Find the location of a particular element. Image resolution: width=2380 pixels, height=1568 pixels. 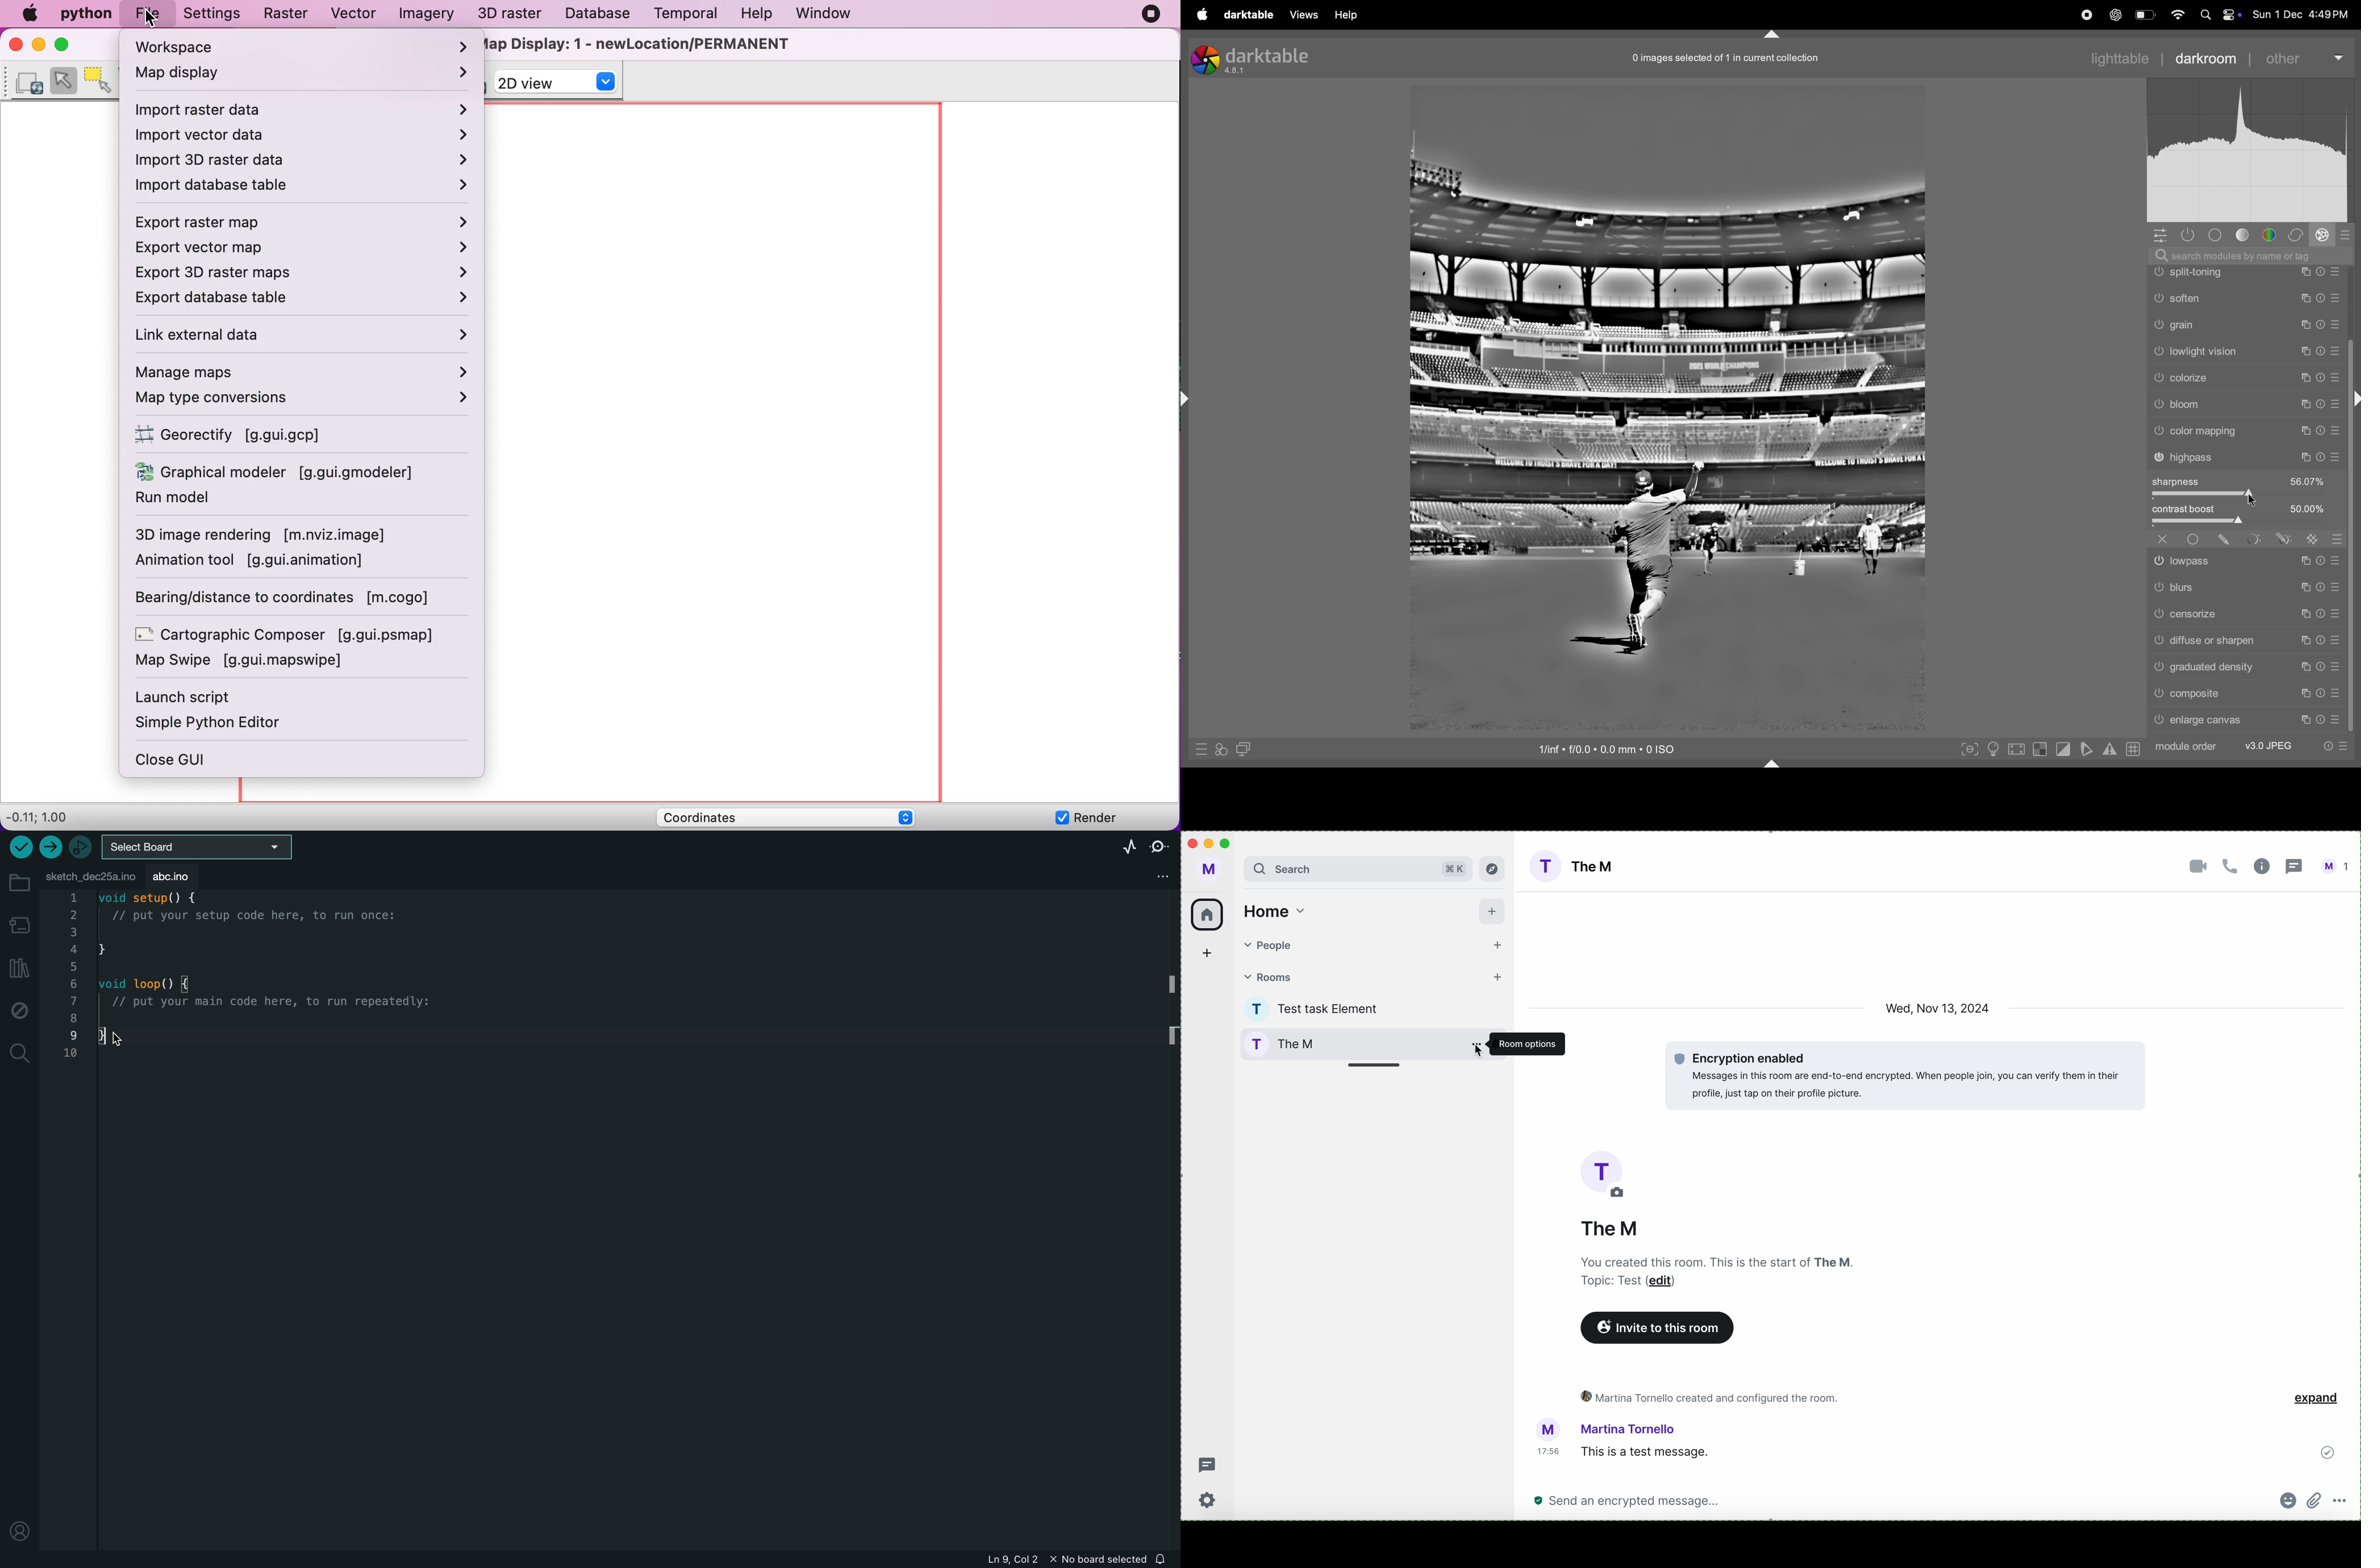

options is located at coordinates (2162, 236).